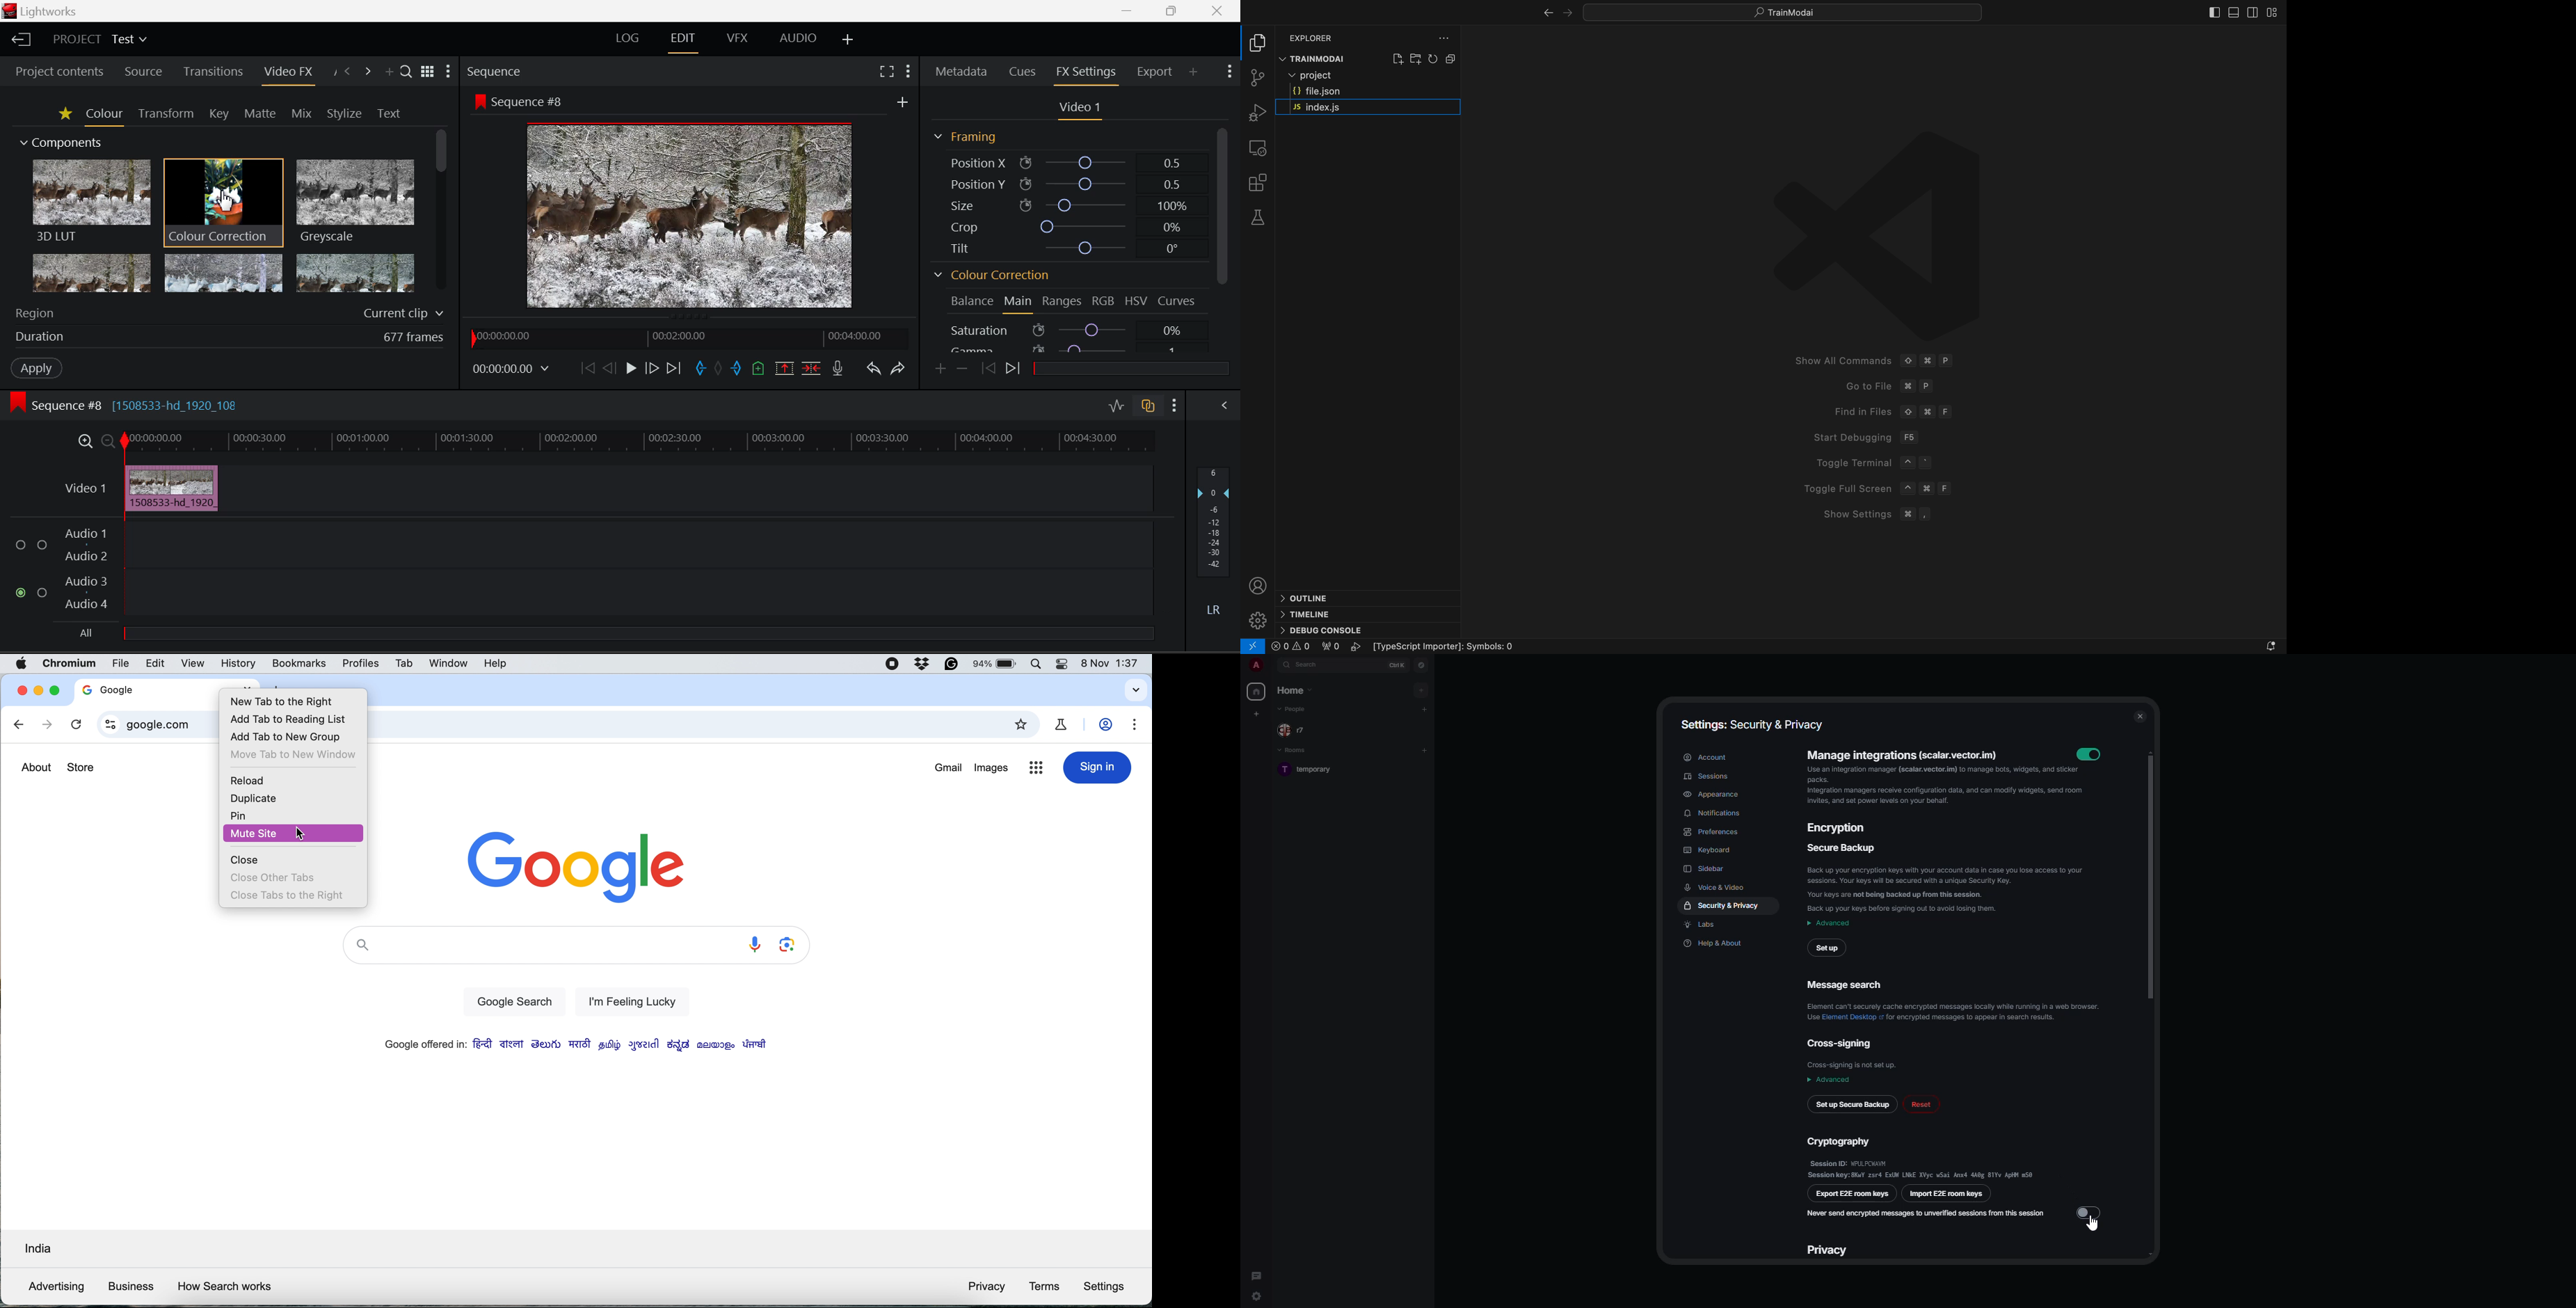 The width and height of the screenshot is (2576, 1316). Describe the element at coordinates (1065, 184) in the screenshot. I see `Position Y` at that location.